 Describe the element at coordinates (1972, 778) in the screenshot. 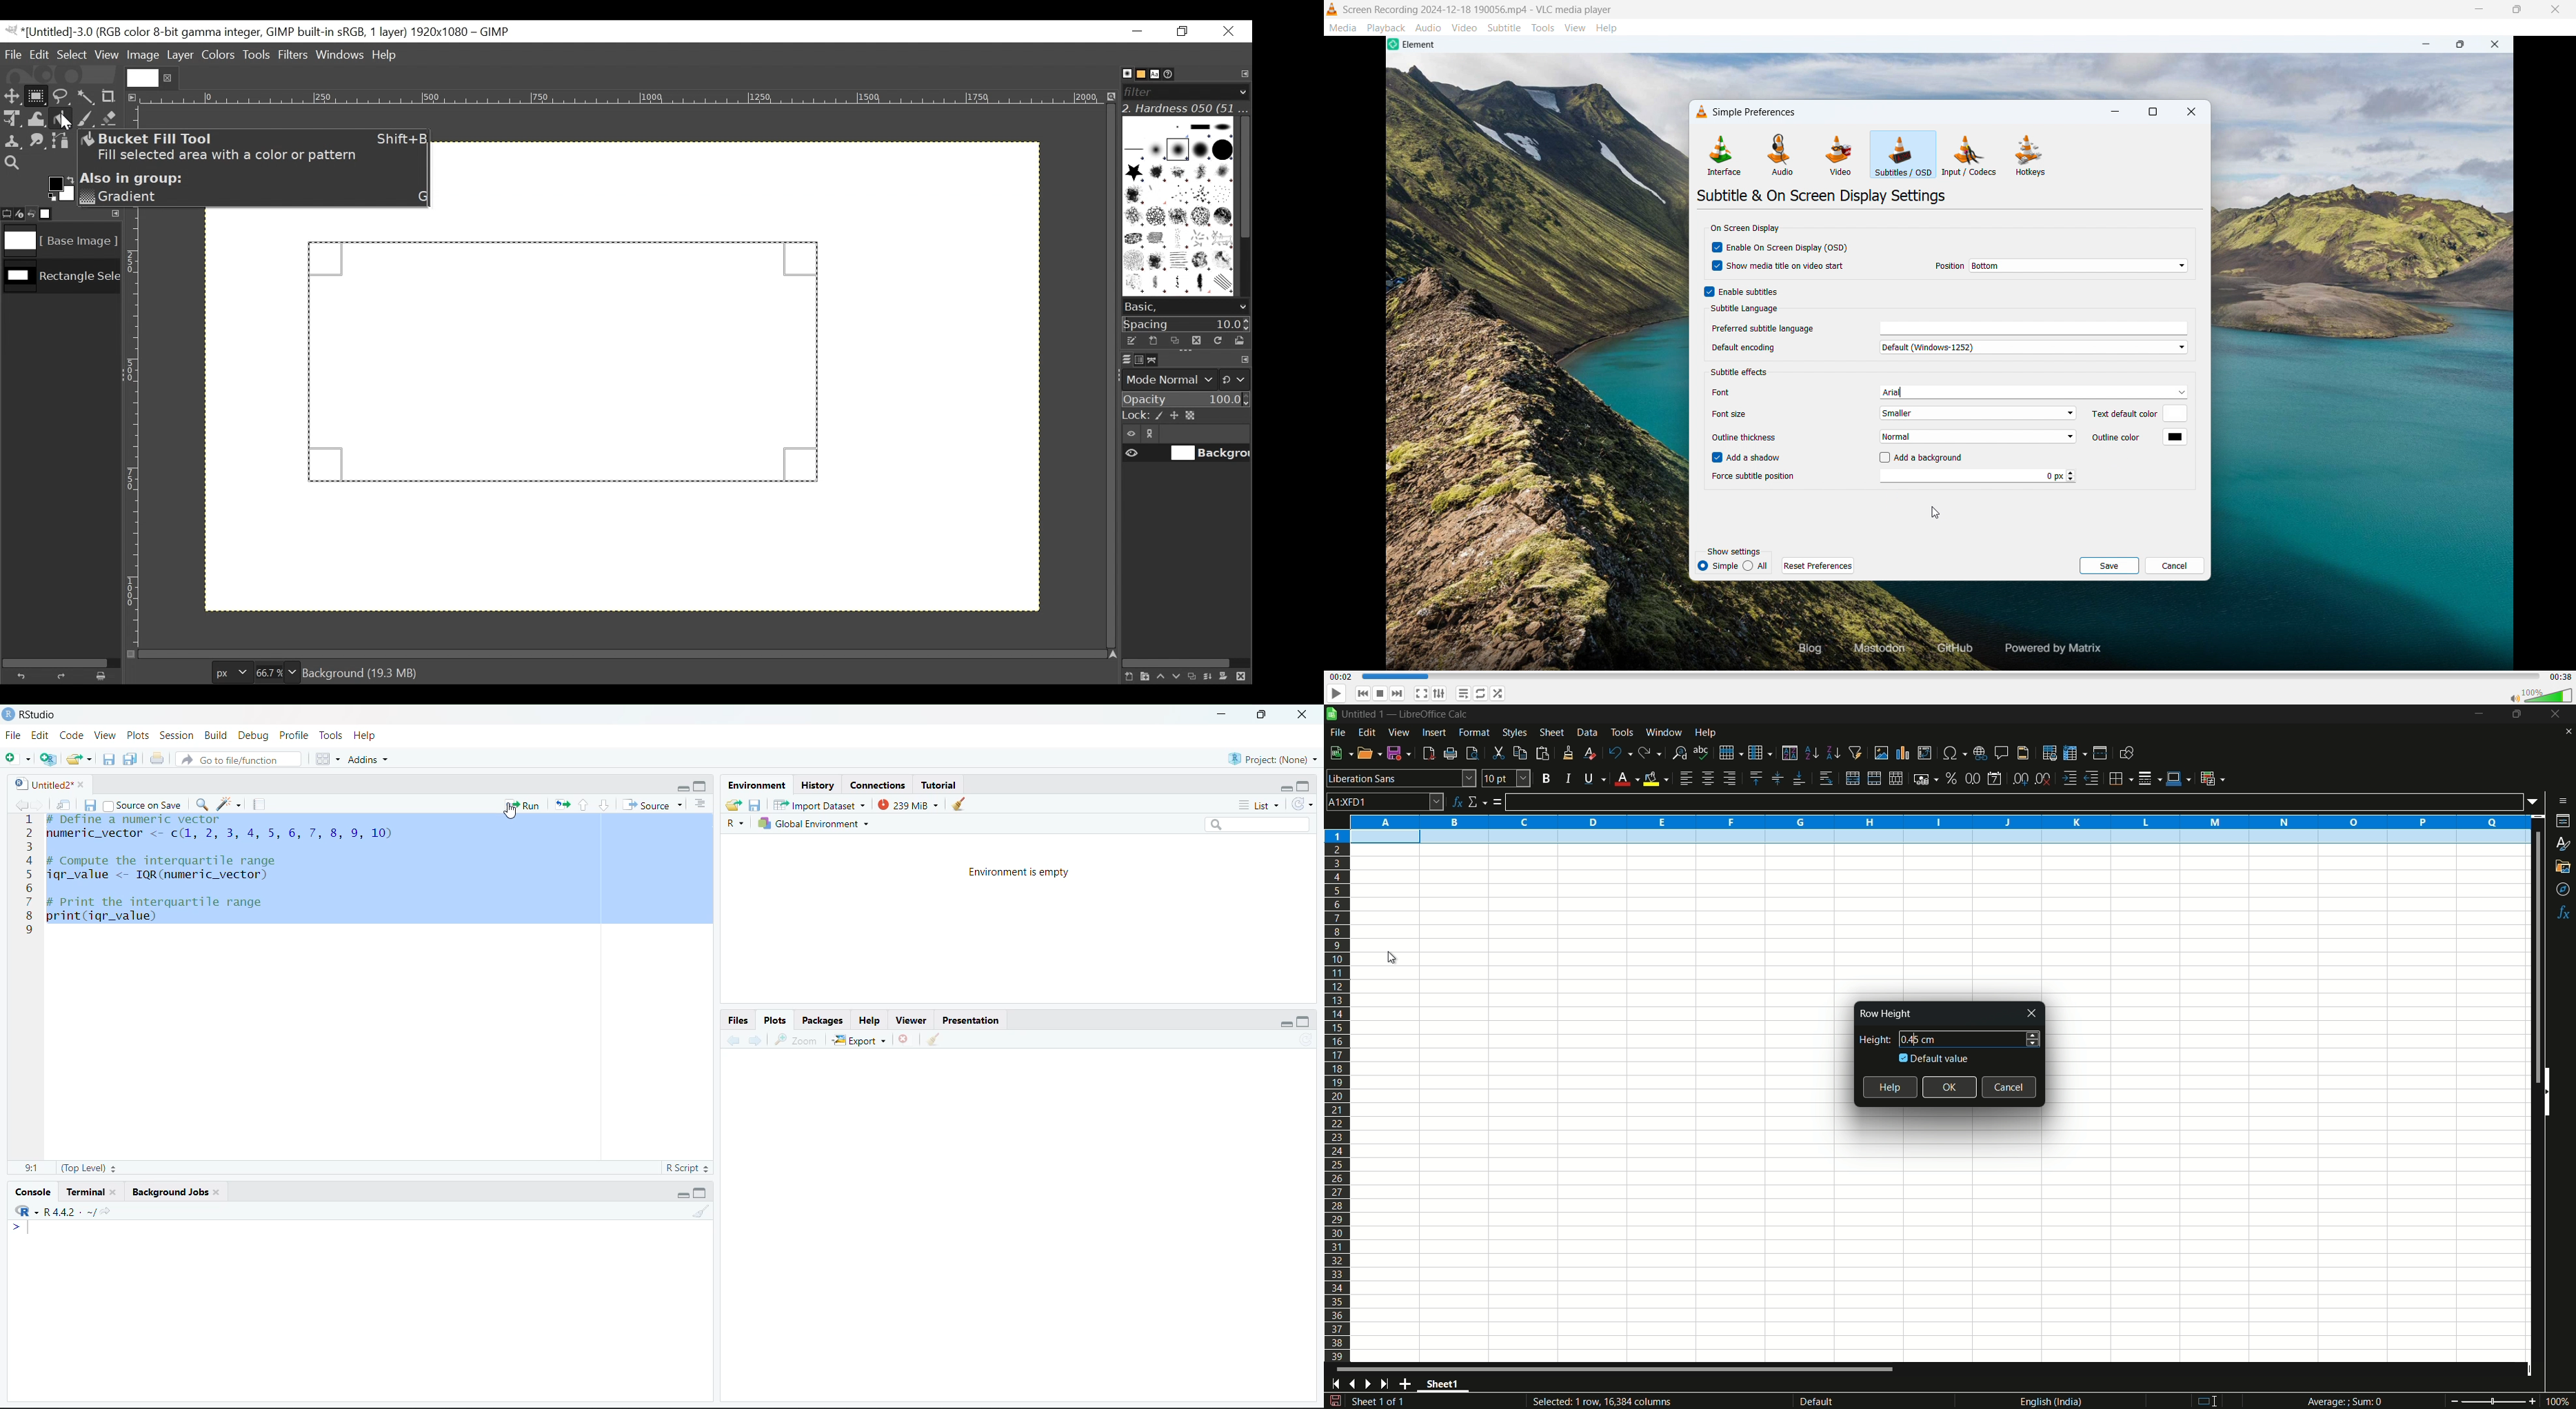

I see `format as number` at that location.